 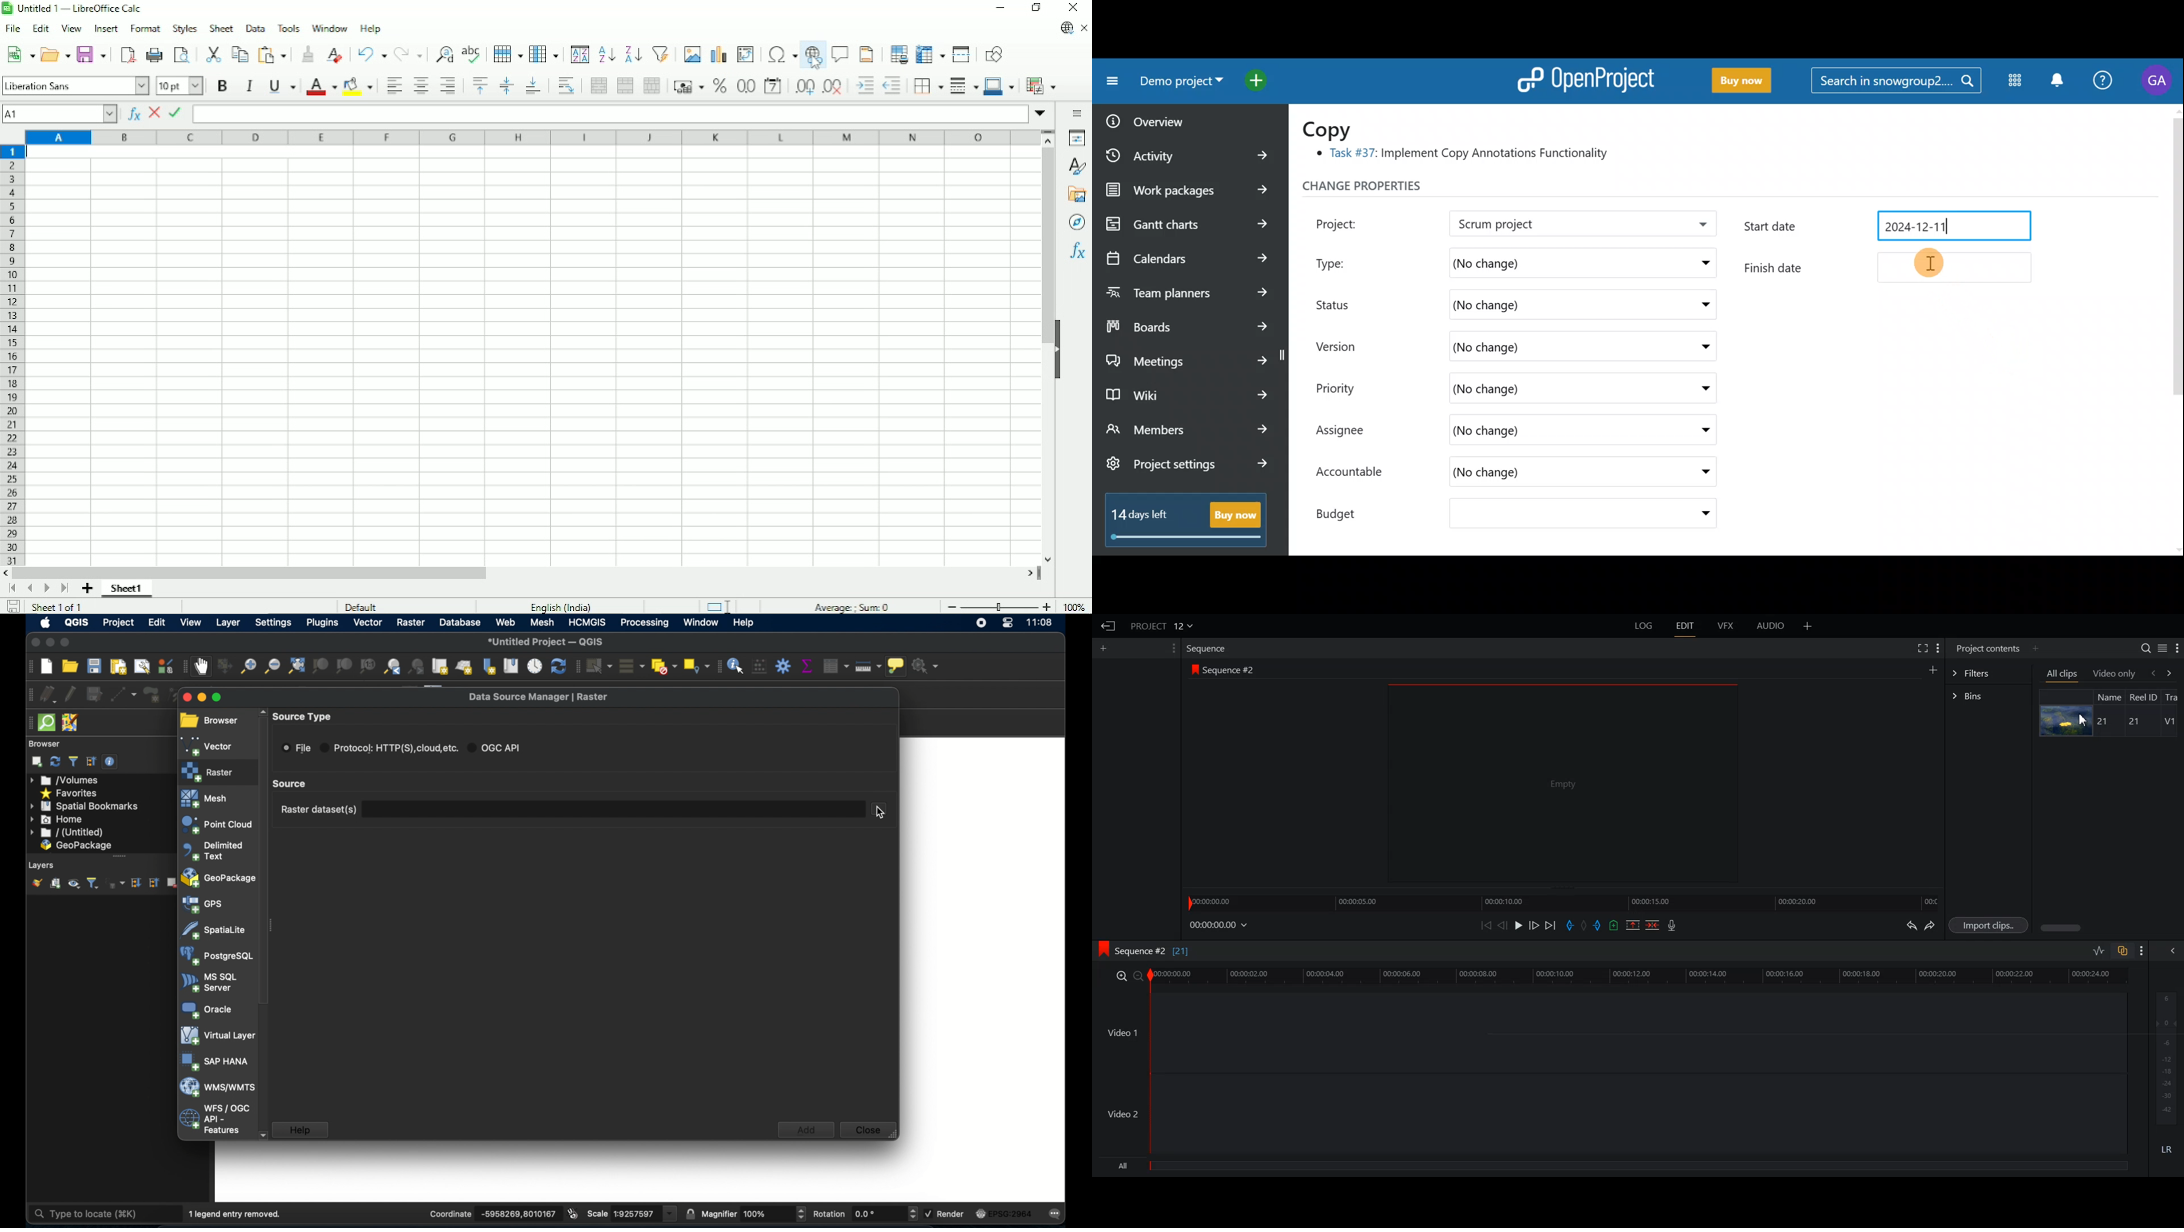 What do you see at coordinates (893, 85) in the screenshot?
I see `Decrease indent` at bounding box center [893, 85].